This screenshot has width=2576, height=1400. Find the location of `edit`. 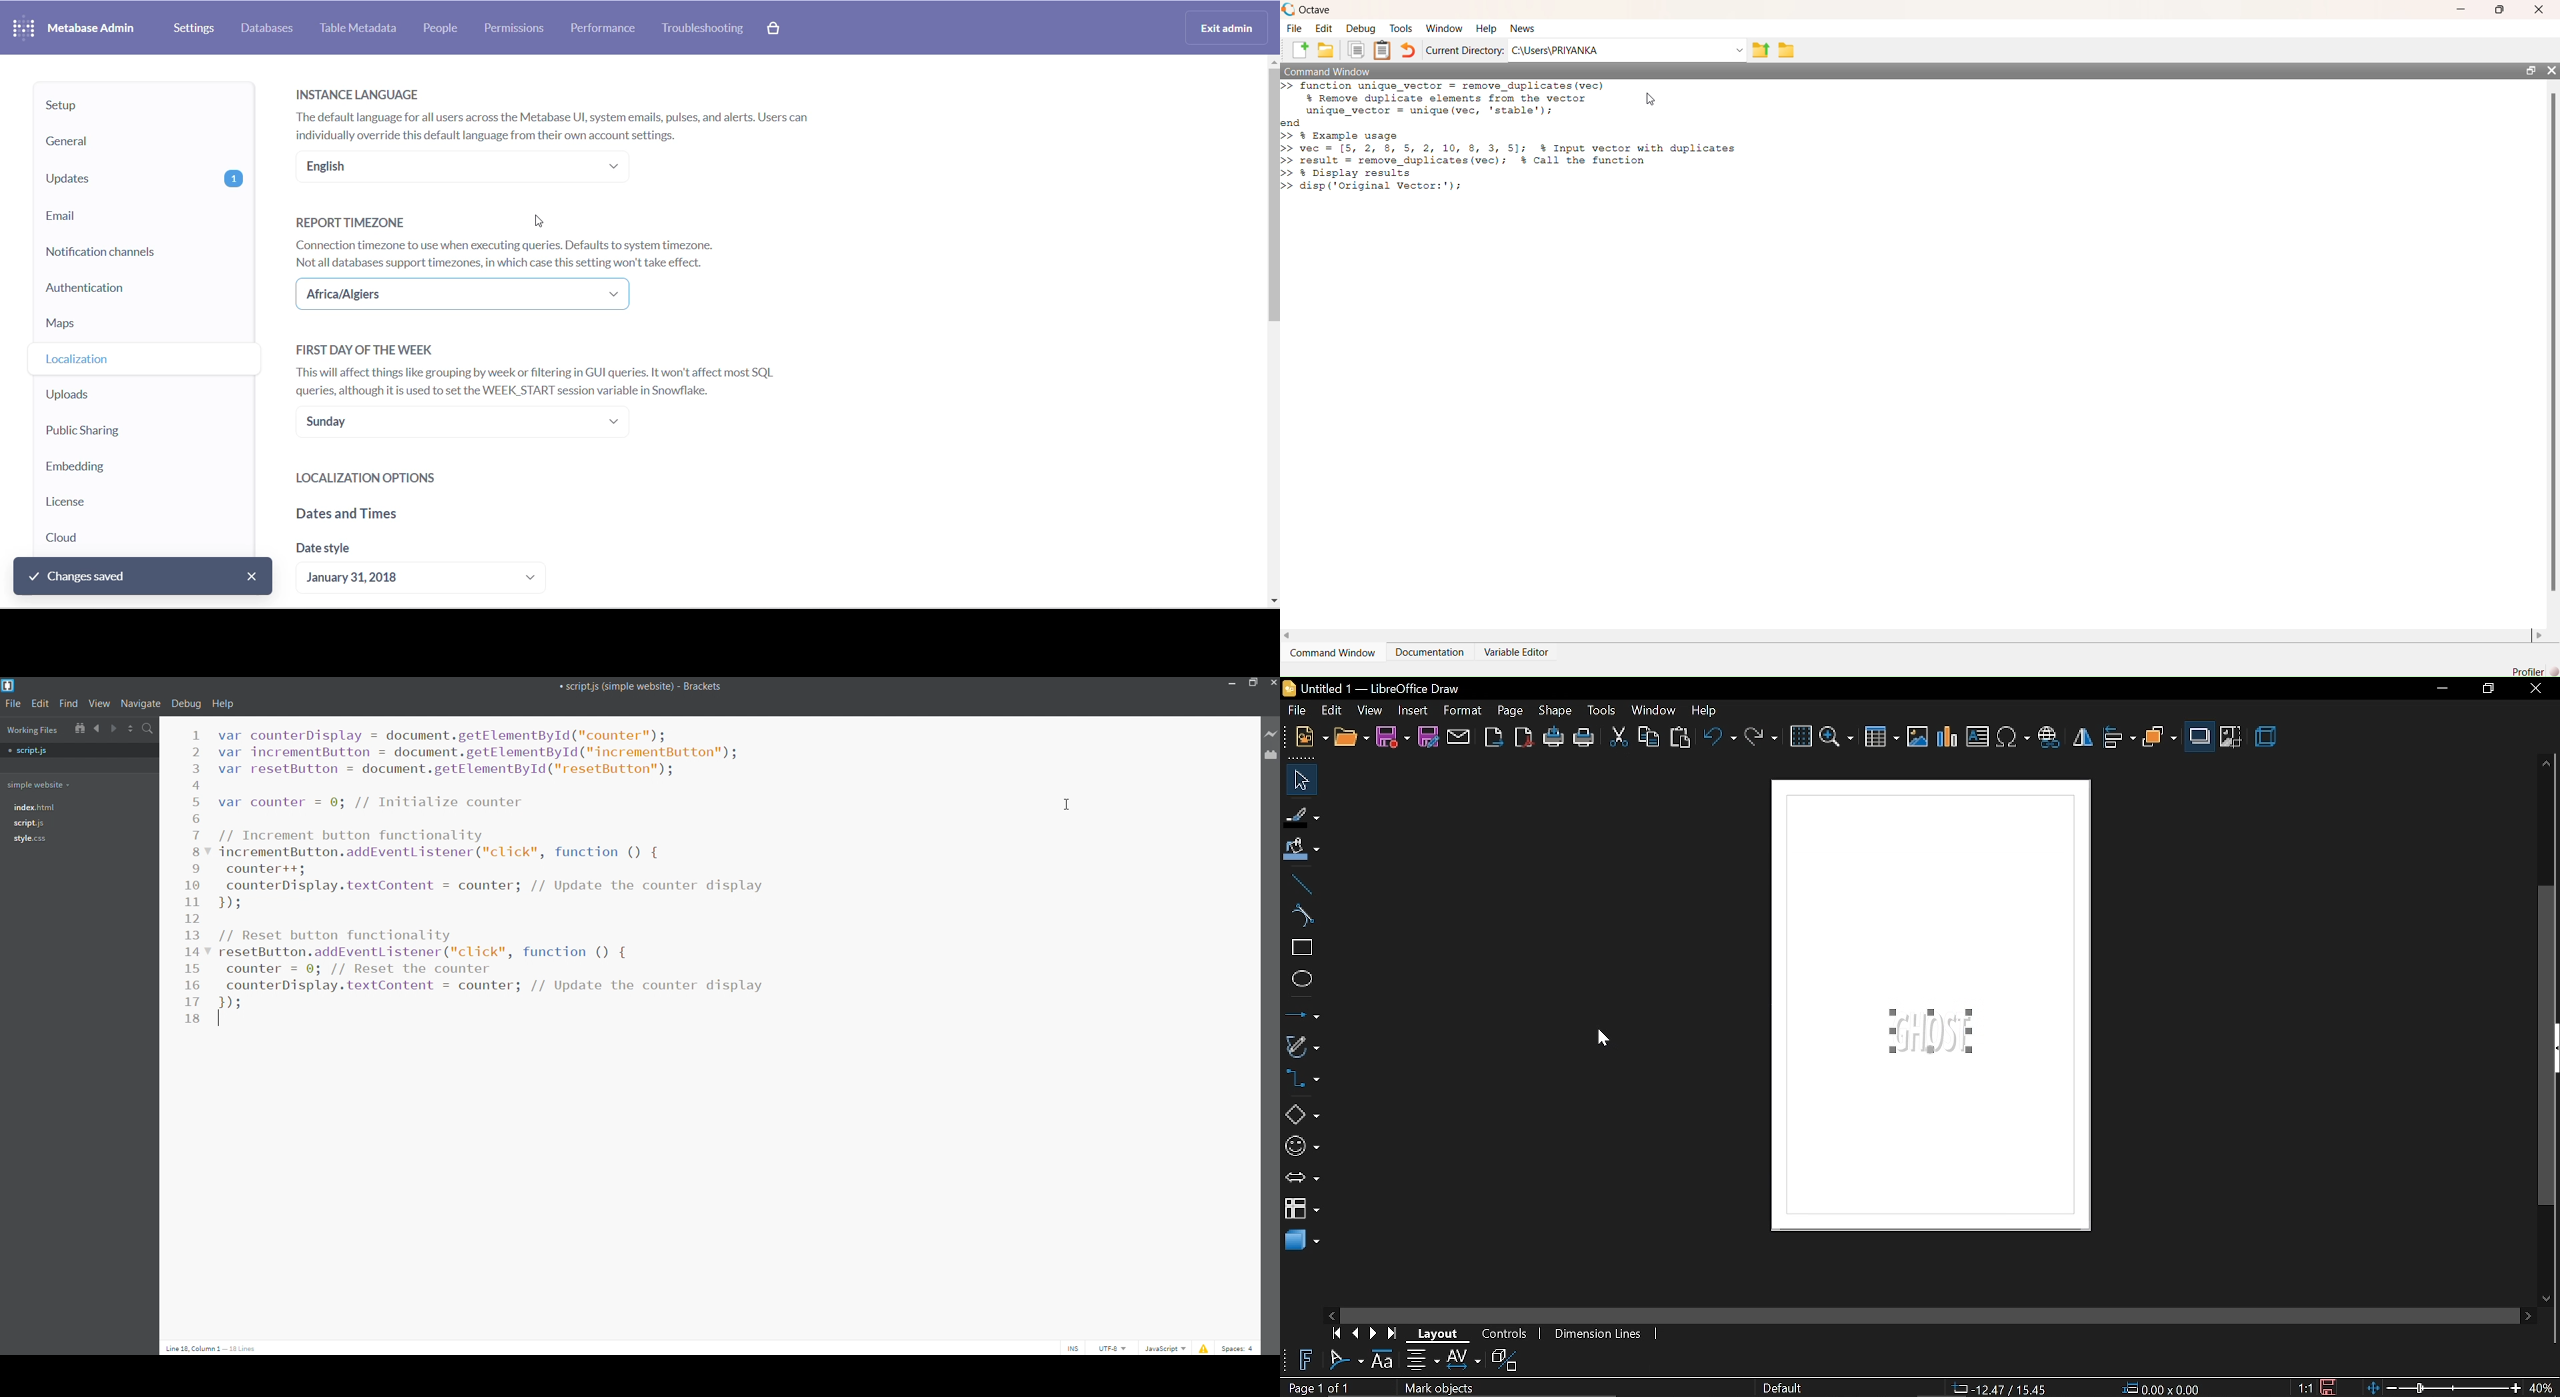

edit is located at coordinates (1334, 709).